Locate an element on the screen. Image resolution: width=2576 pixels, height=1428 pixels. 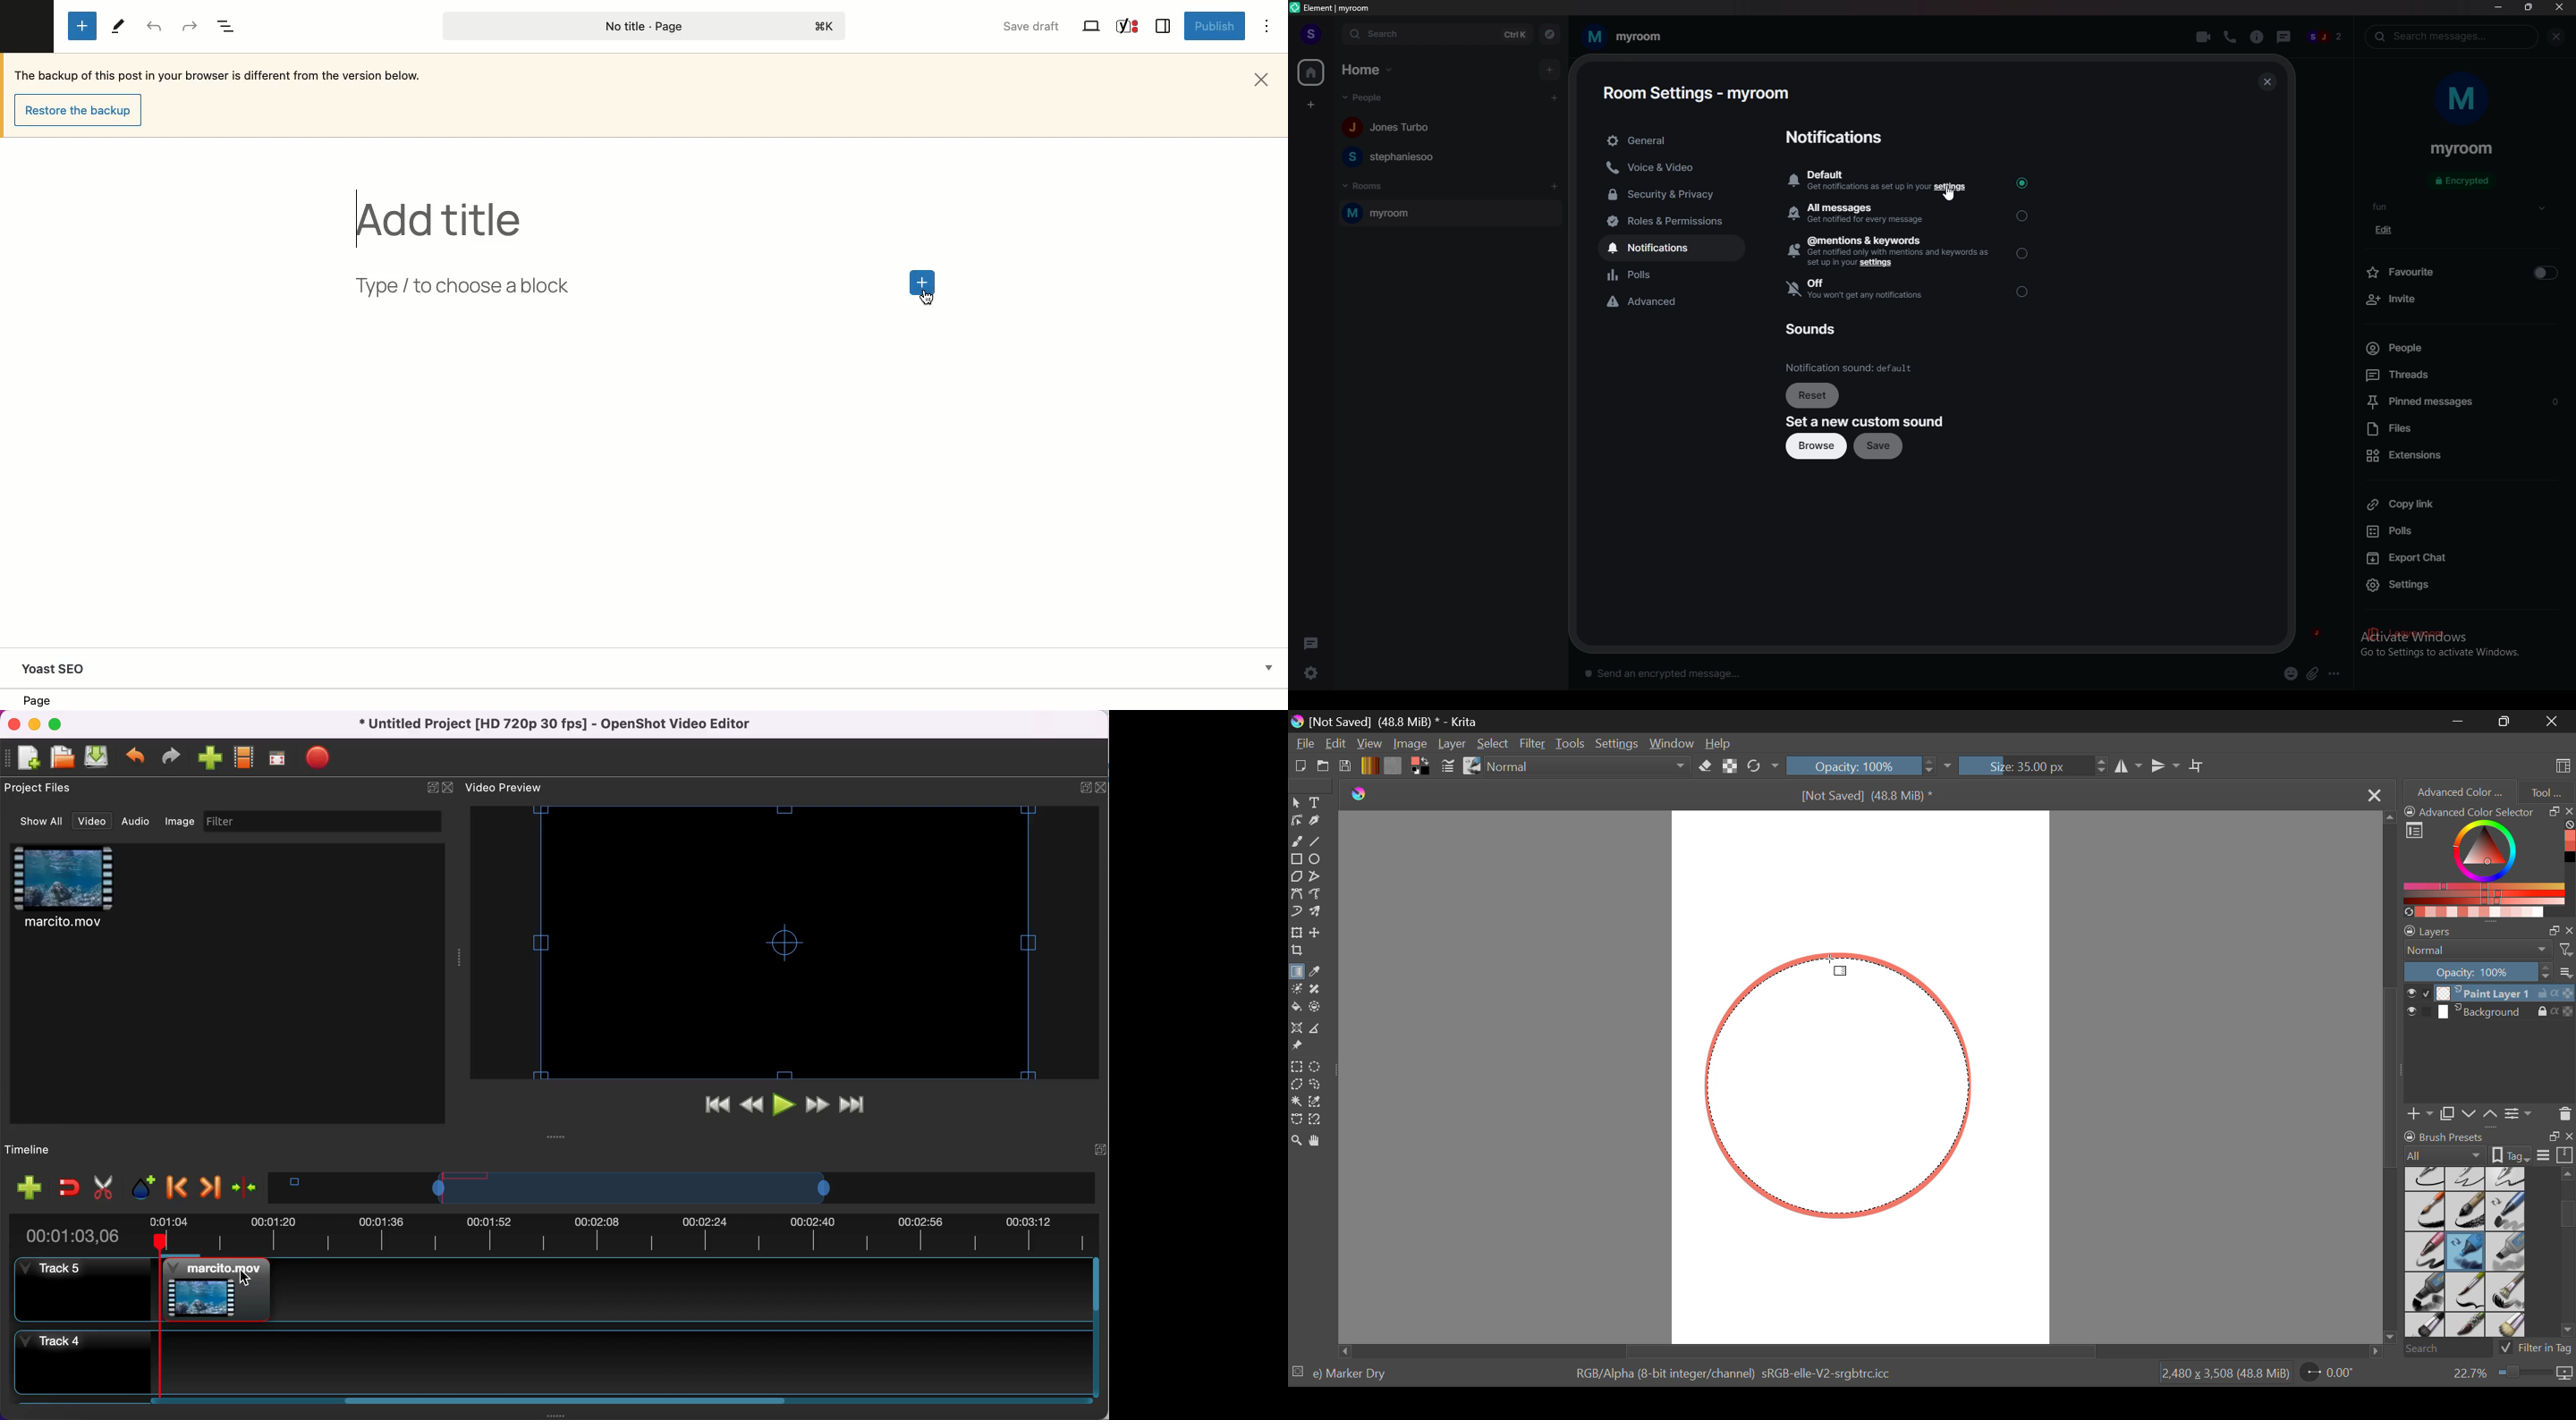
reset is located at coordinates (1815, 395).